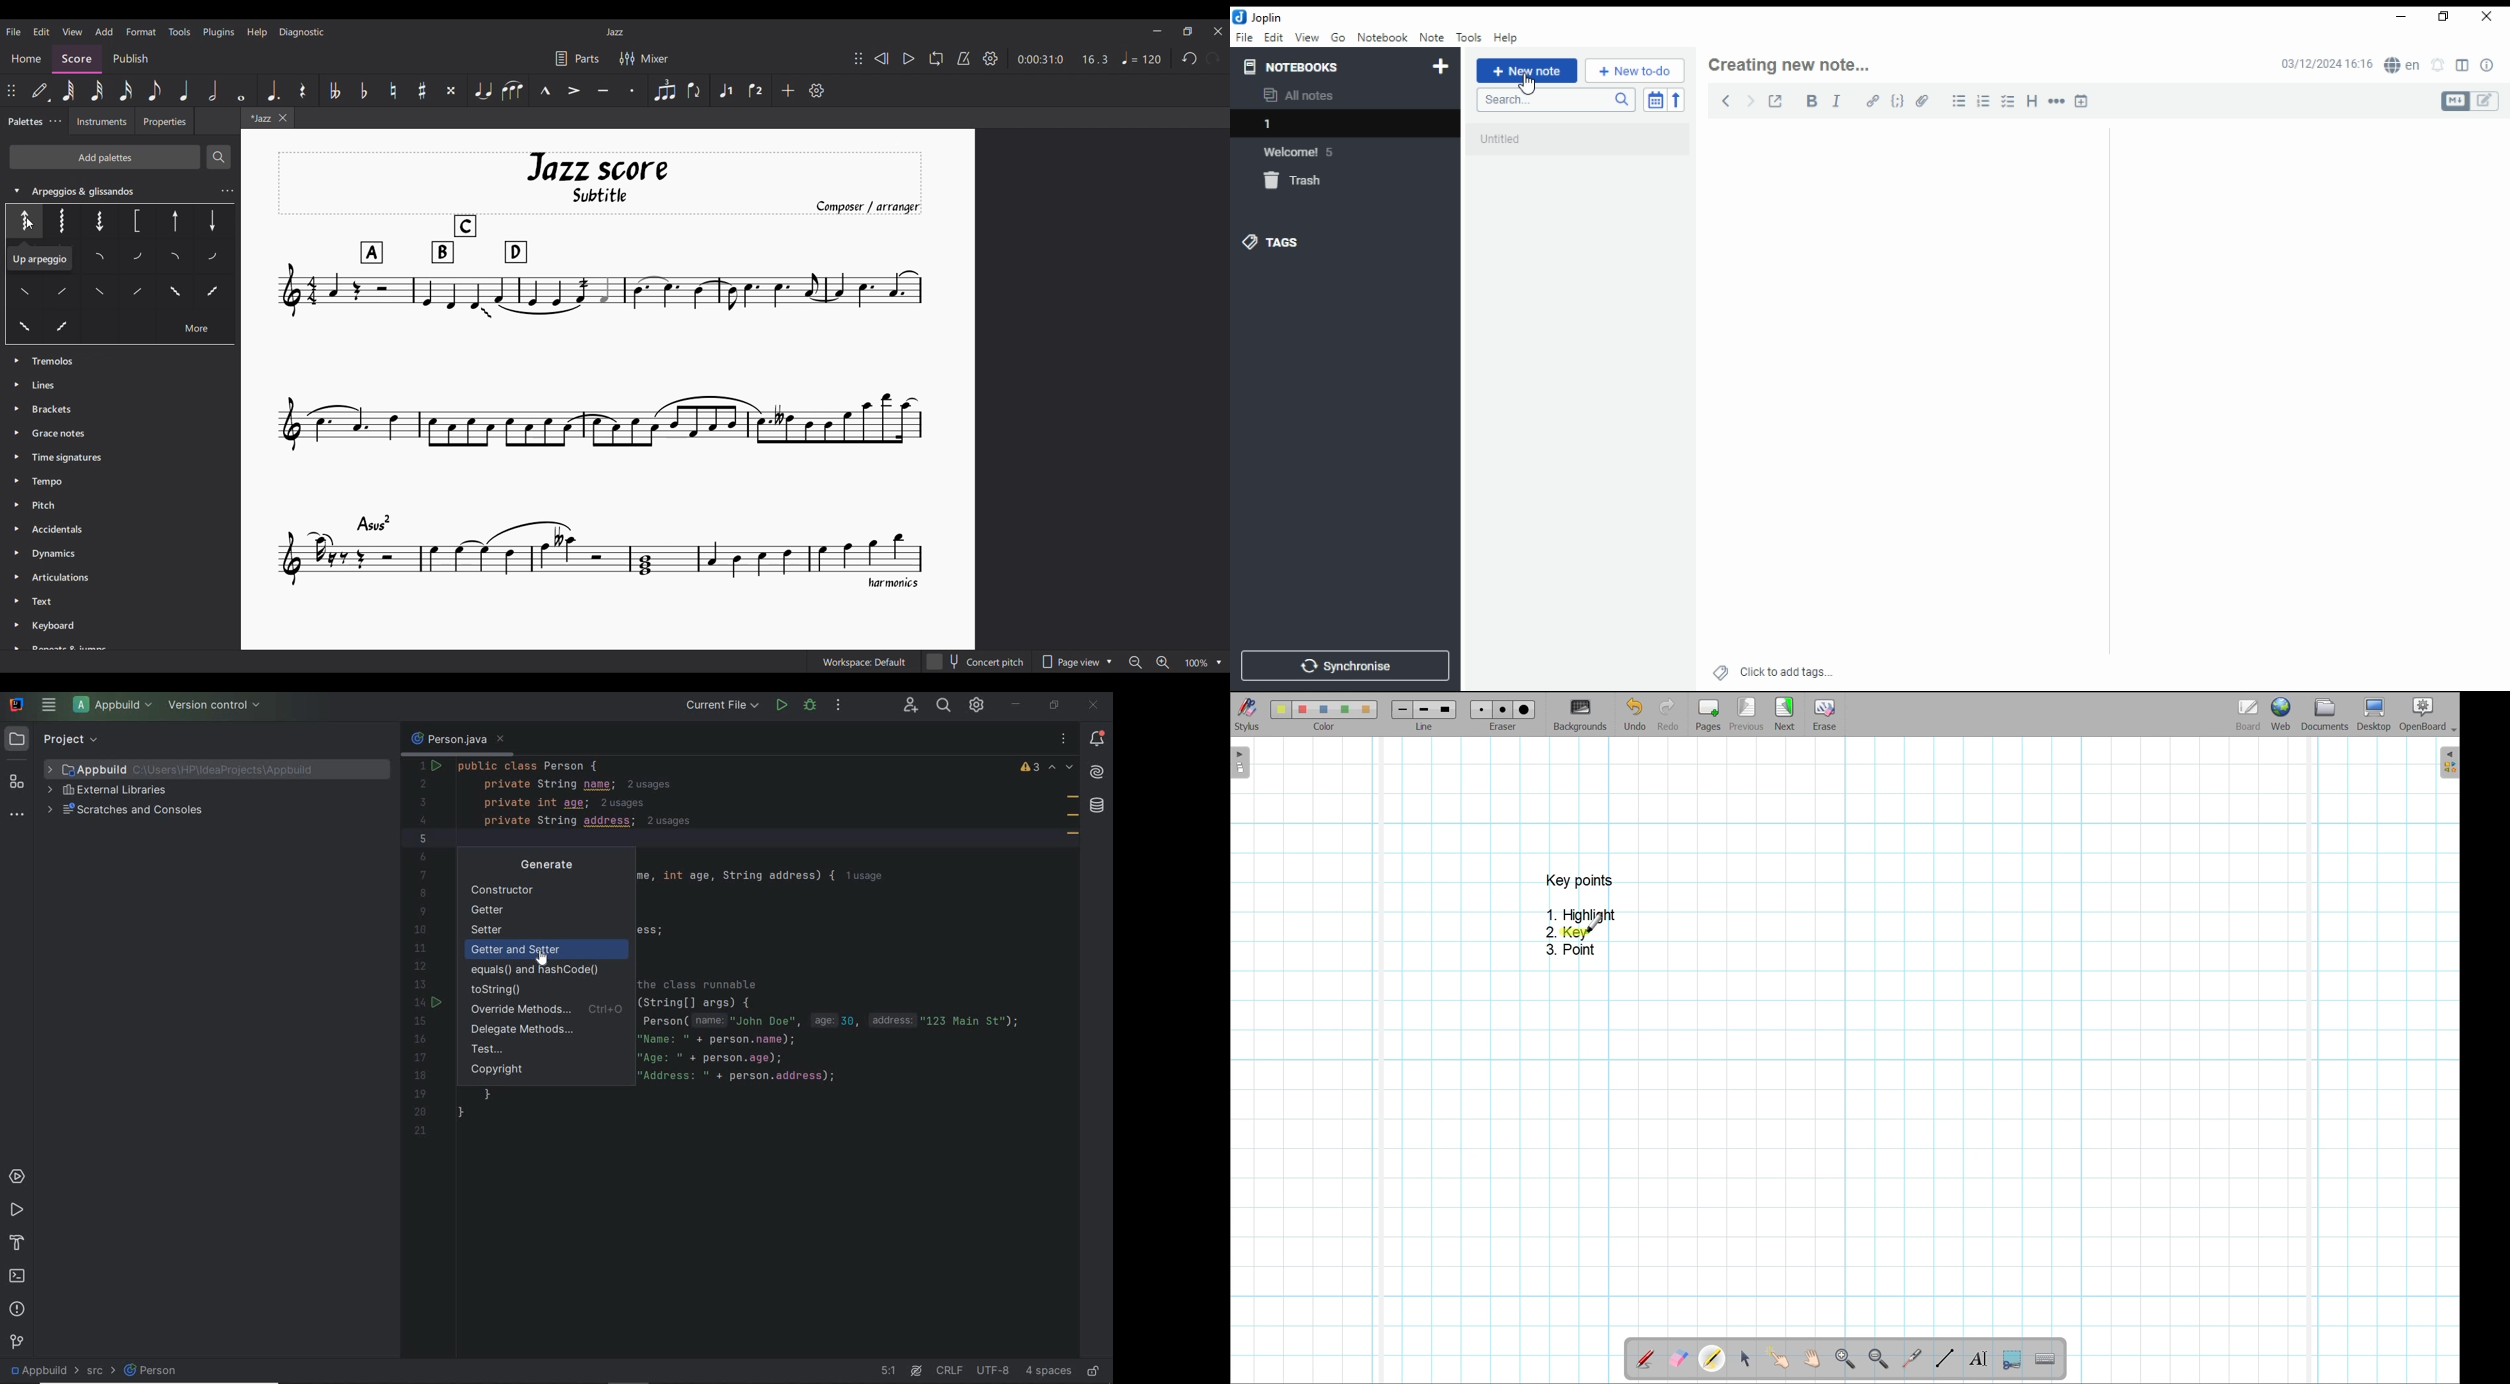 This screenshot has width=2520, height=1400. I want to click on hyperlink, so click(1873, 100).